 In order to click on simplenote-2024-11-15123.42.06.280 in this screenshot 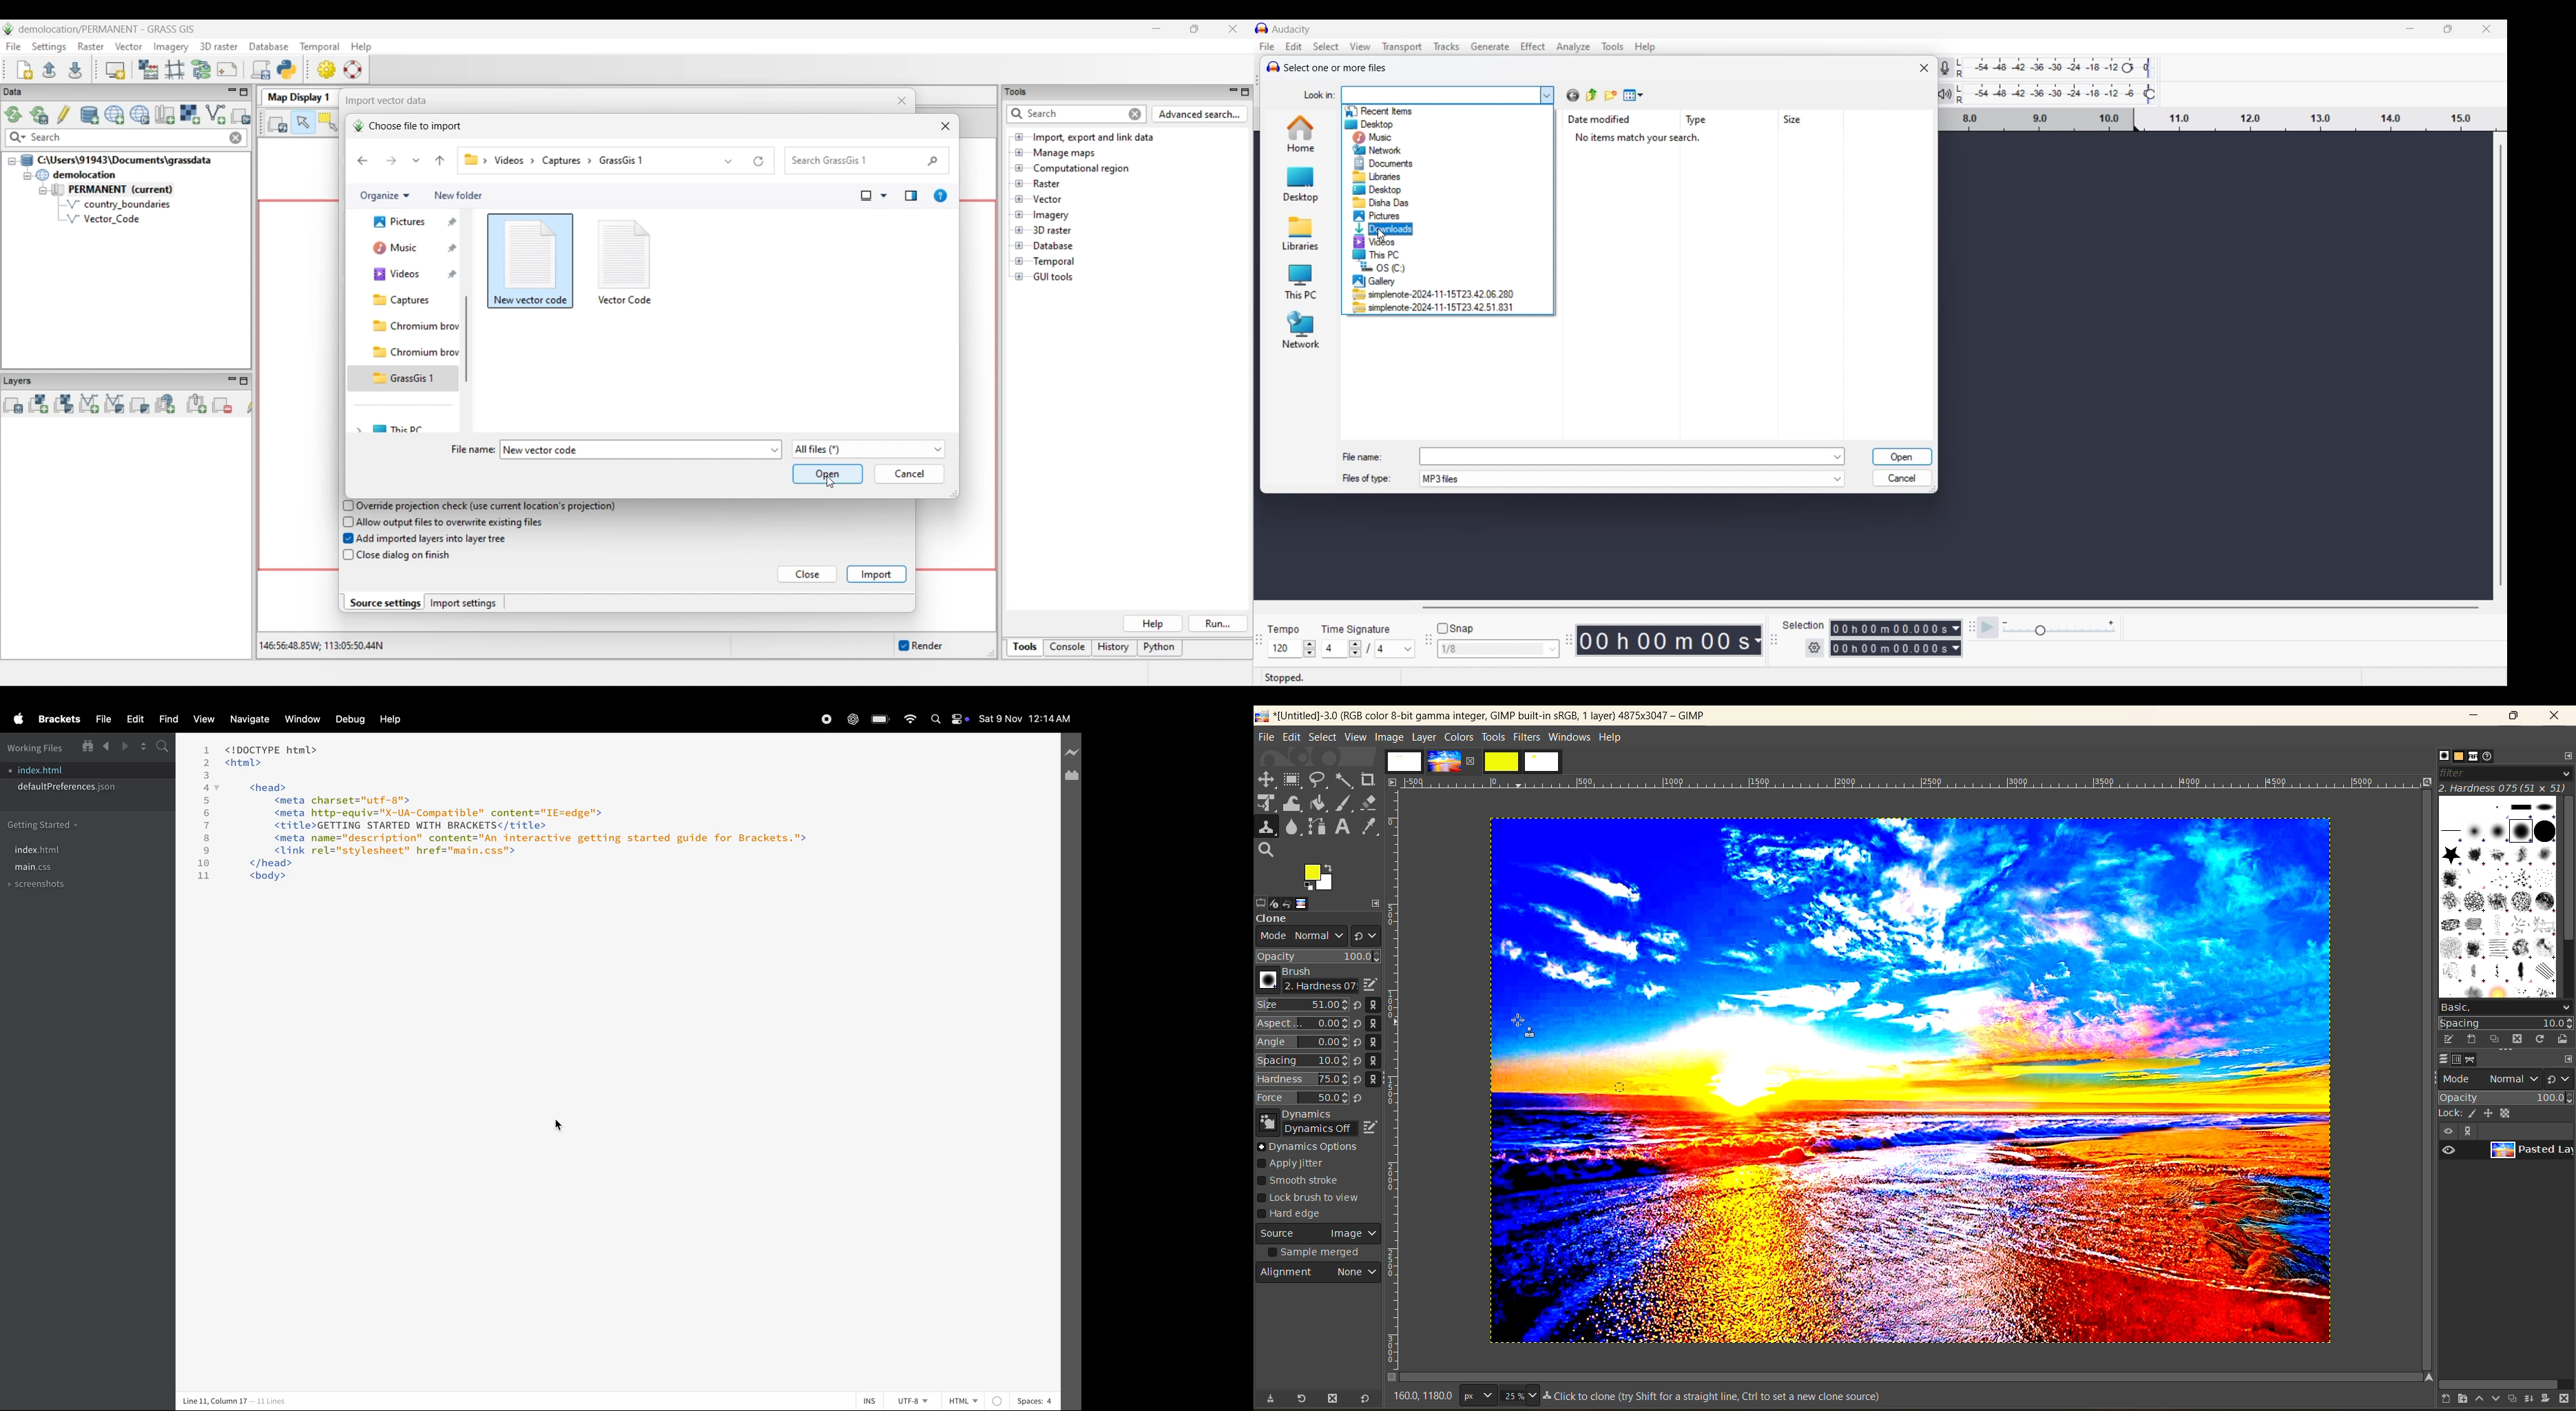, I will do `click(1436, 294)`.